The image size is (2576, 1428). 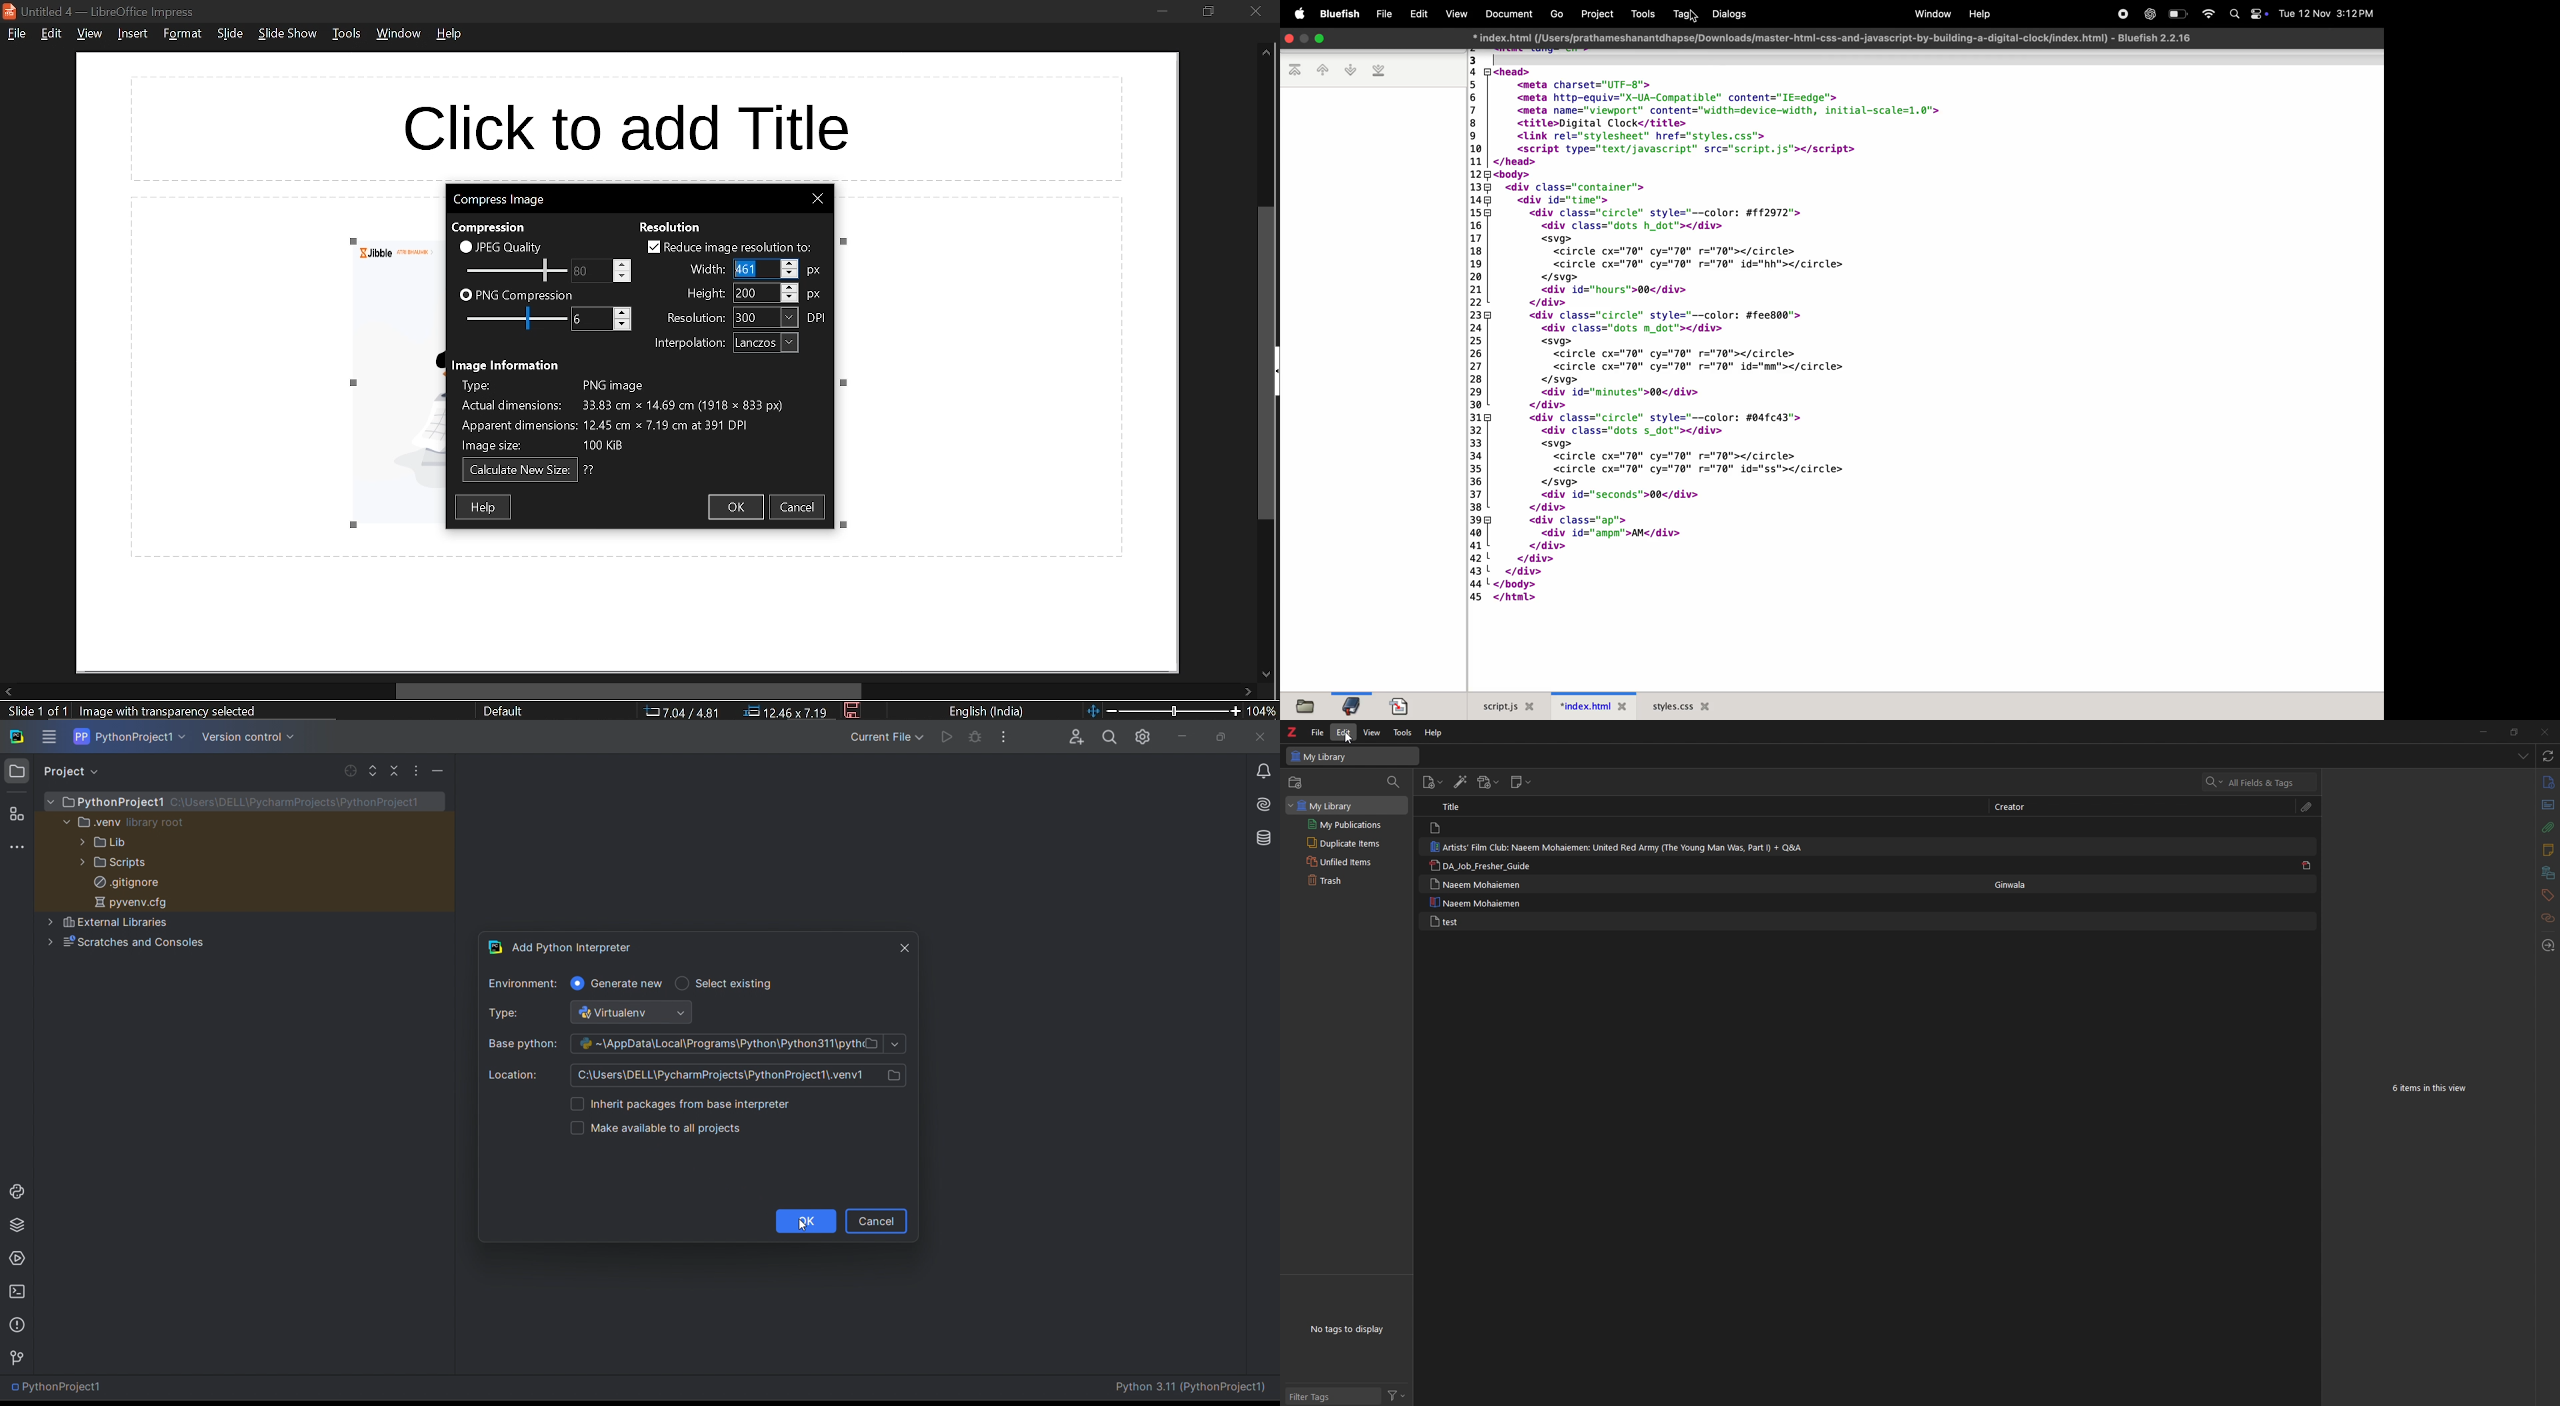 I want to click on styles.css, so click(x=1681, y=706).